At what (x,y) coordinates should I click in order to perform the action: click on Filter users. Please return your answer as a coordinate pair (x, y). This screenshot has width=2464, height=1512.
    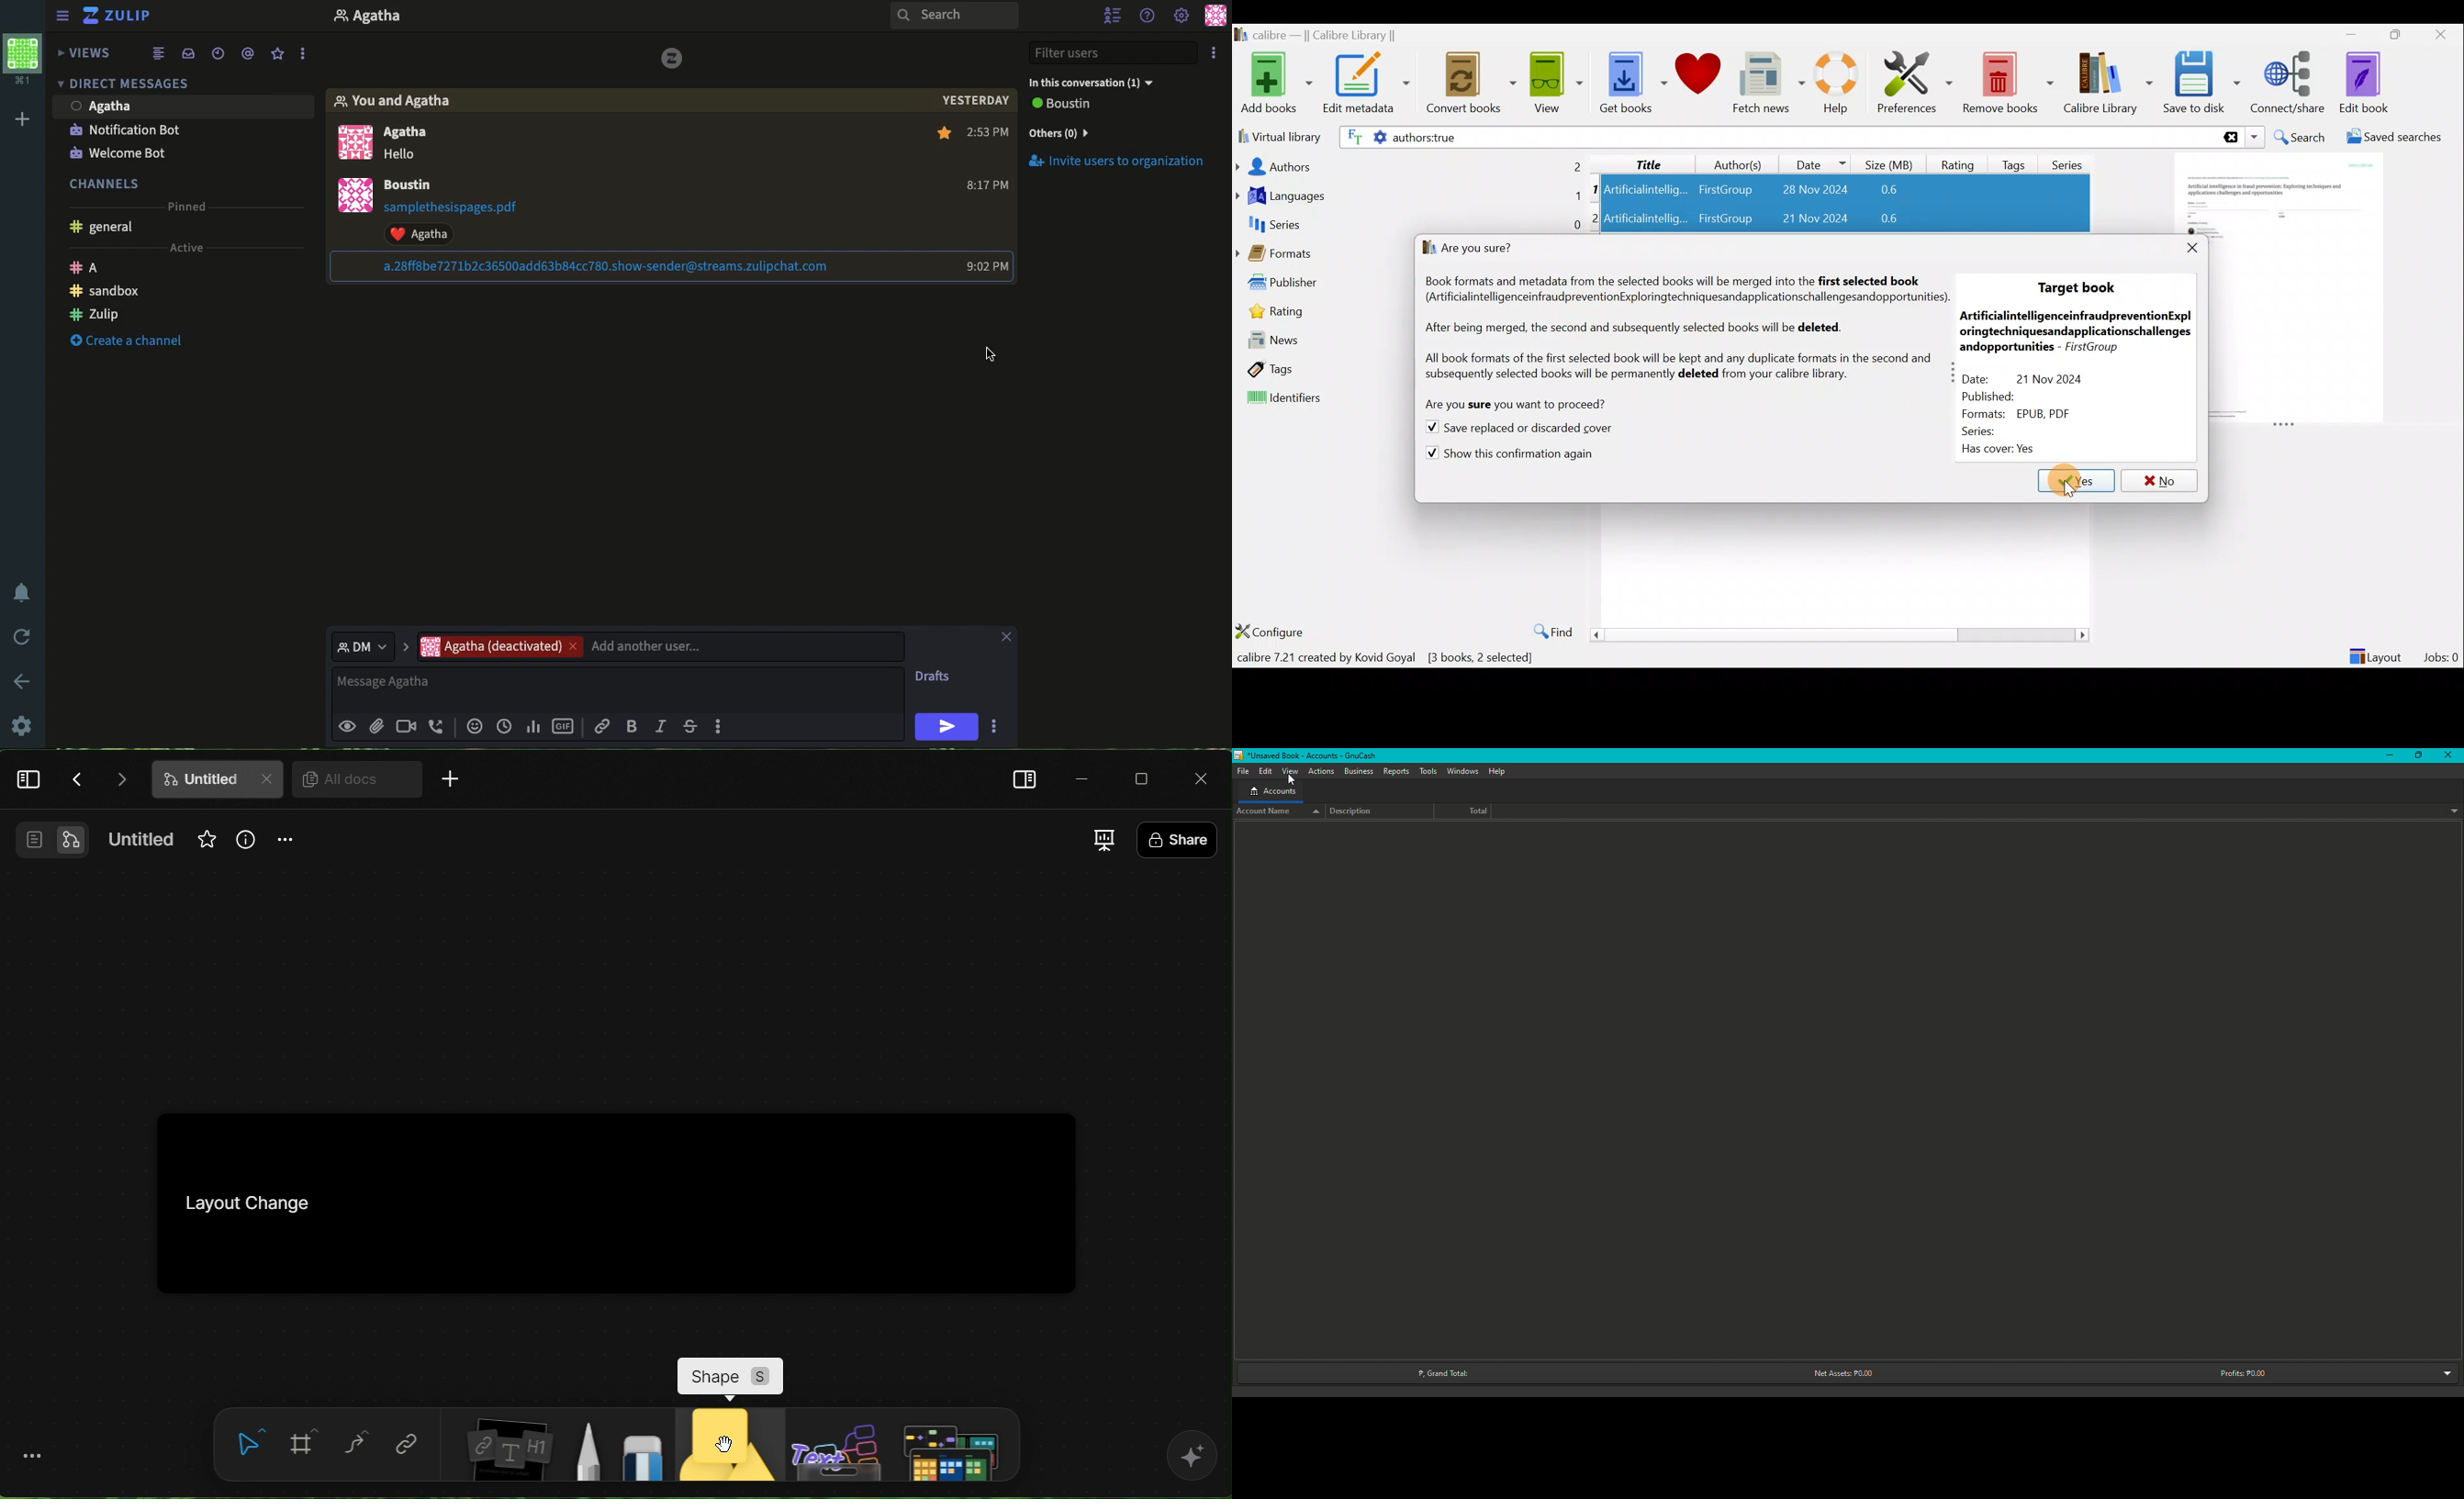
    Looking at the image, I should click on (1114, 51).